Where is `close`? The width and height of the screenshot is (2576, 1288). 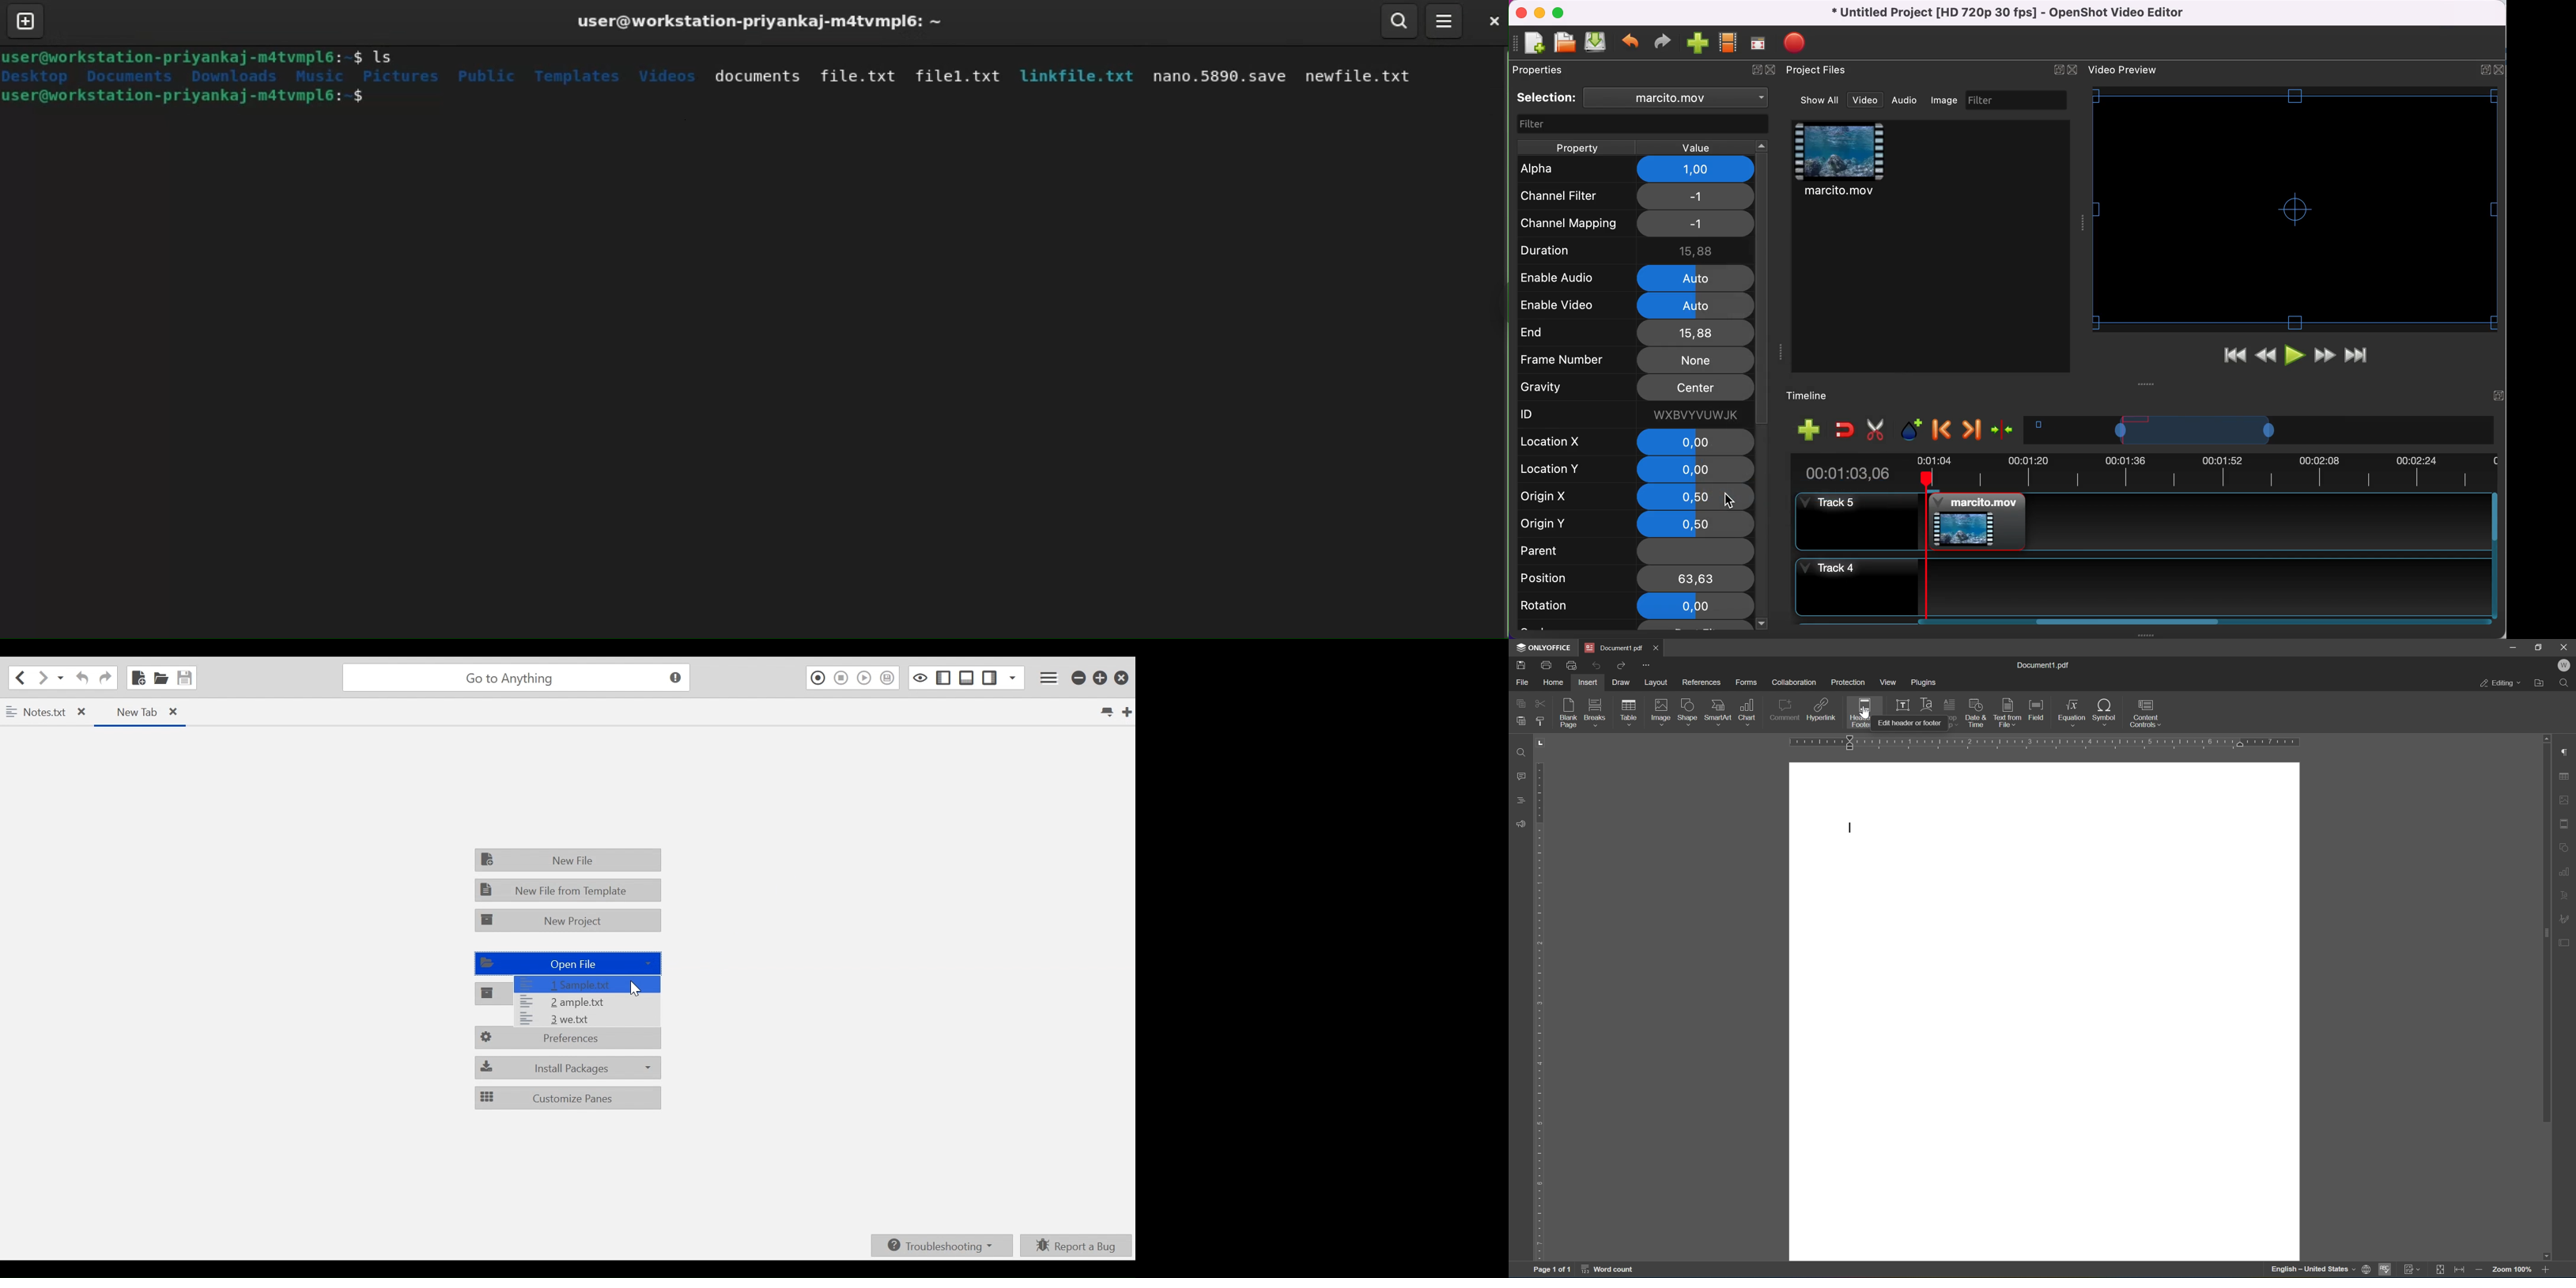 close is located at coordinates (2566, 648).